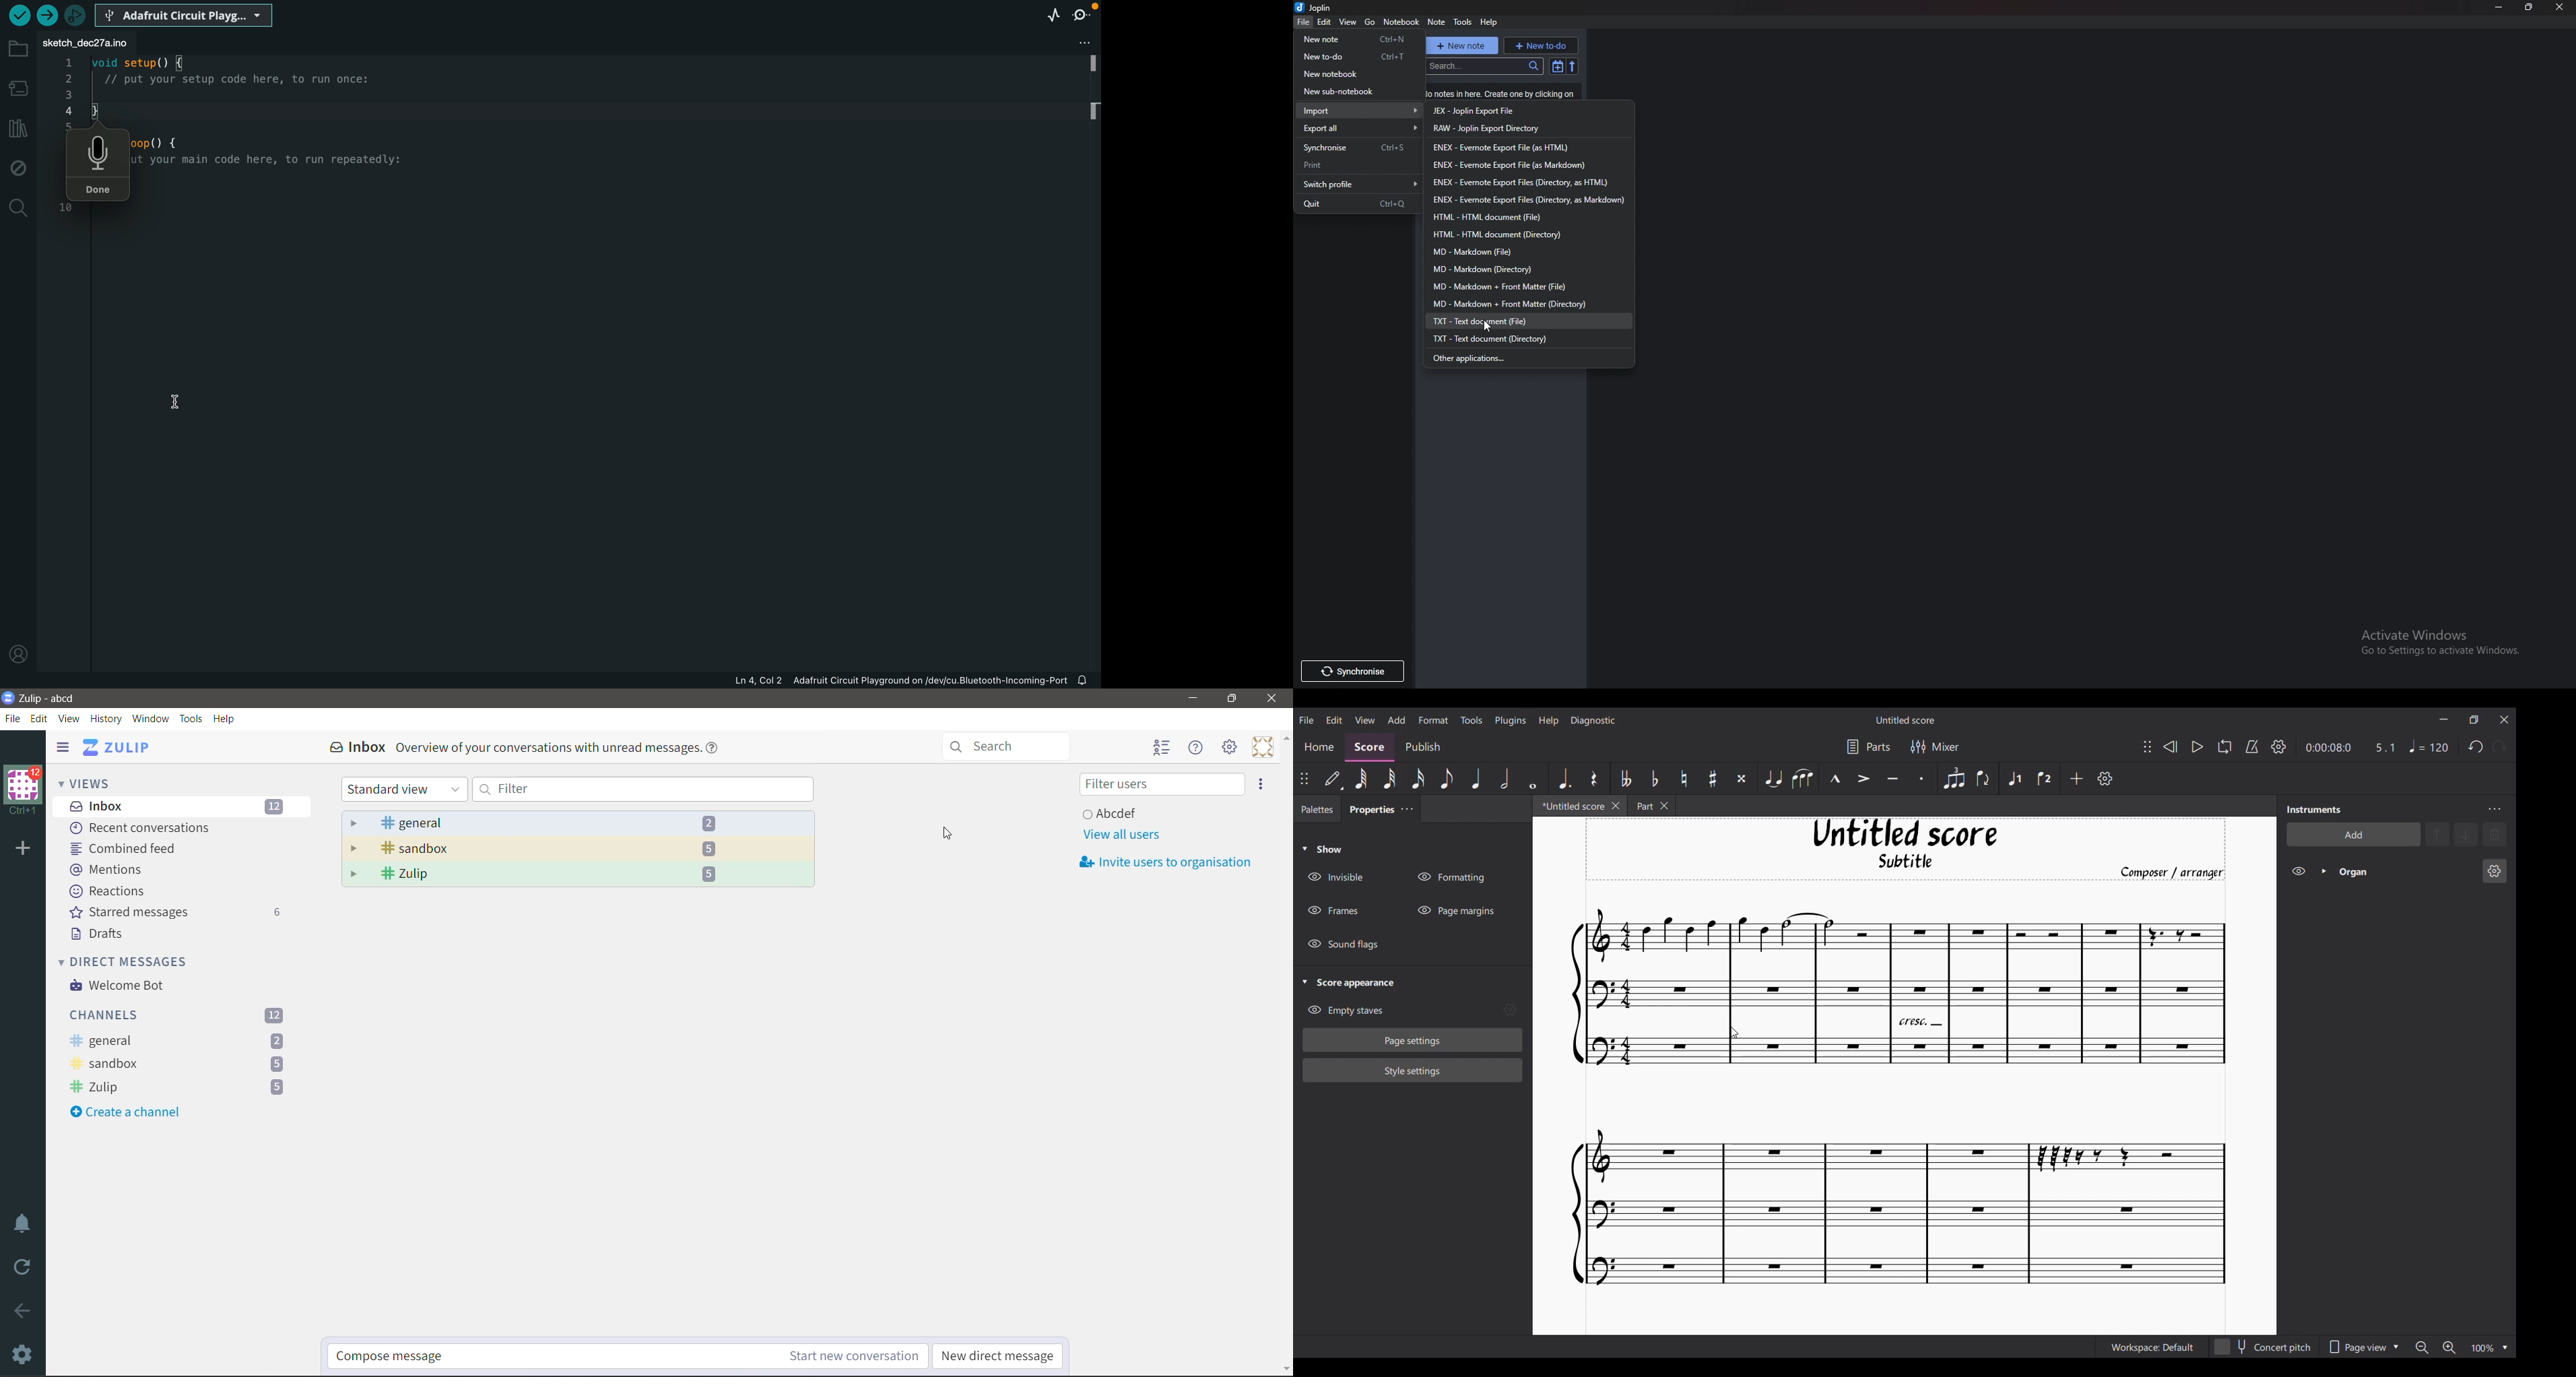  What do you see at coordinates (2442, 640) in the screenshot?
I see `activate windows` at bounding box center [2442, 640].